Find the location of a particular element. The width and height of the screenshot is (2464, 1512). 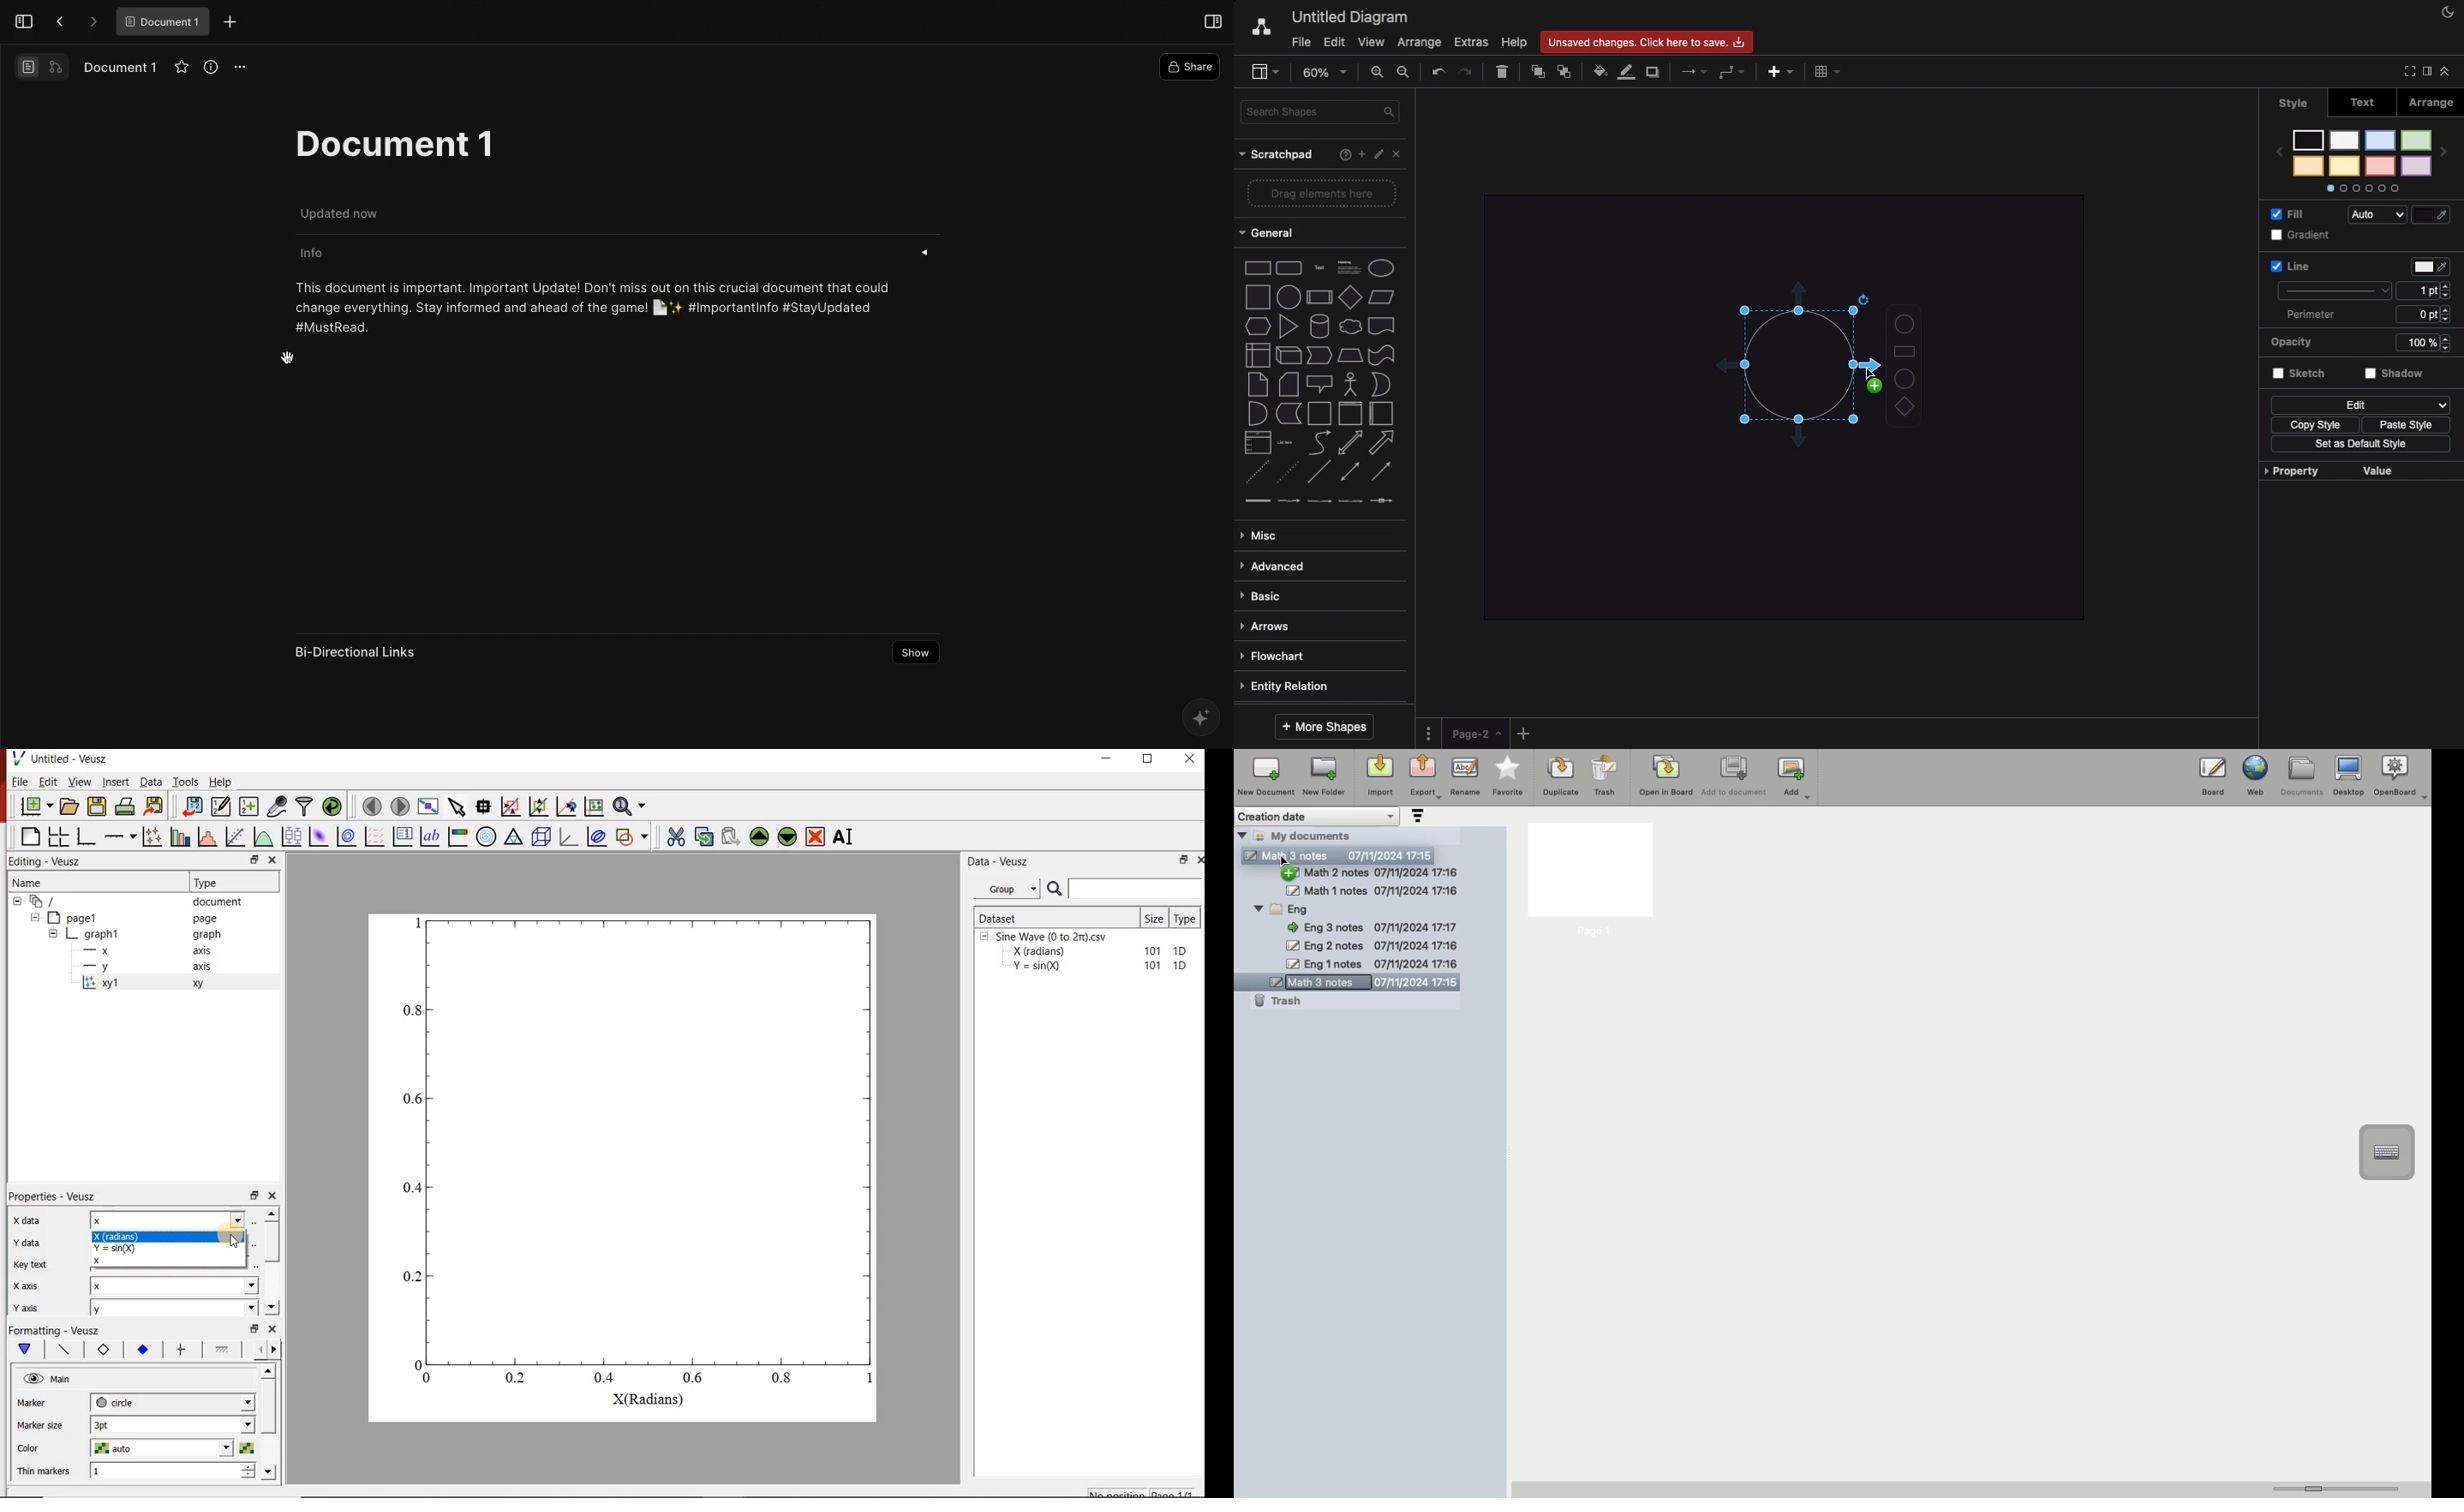

Favourite is located at coordinates (181, 67).